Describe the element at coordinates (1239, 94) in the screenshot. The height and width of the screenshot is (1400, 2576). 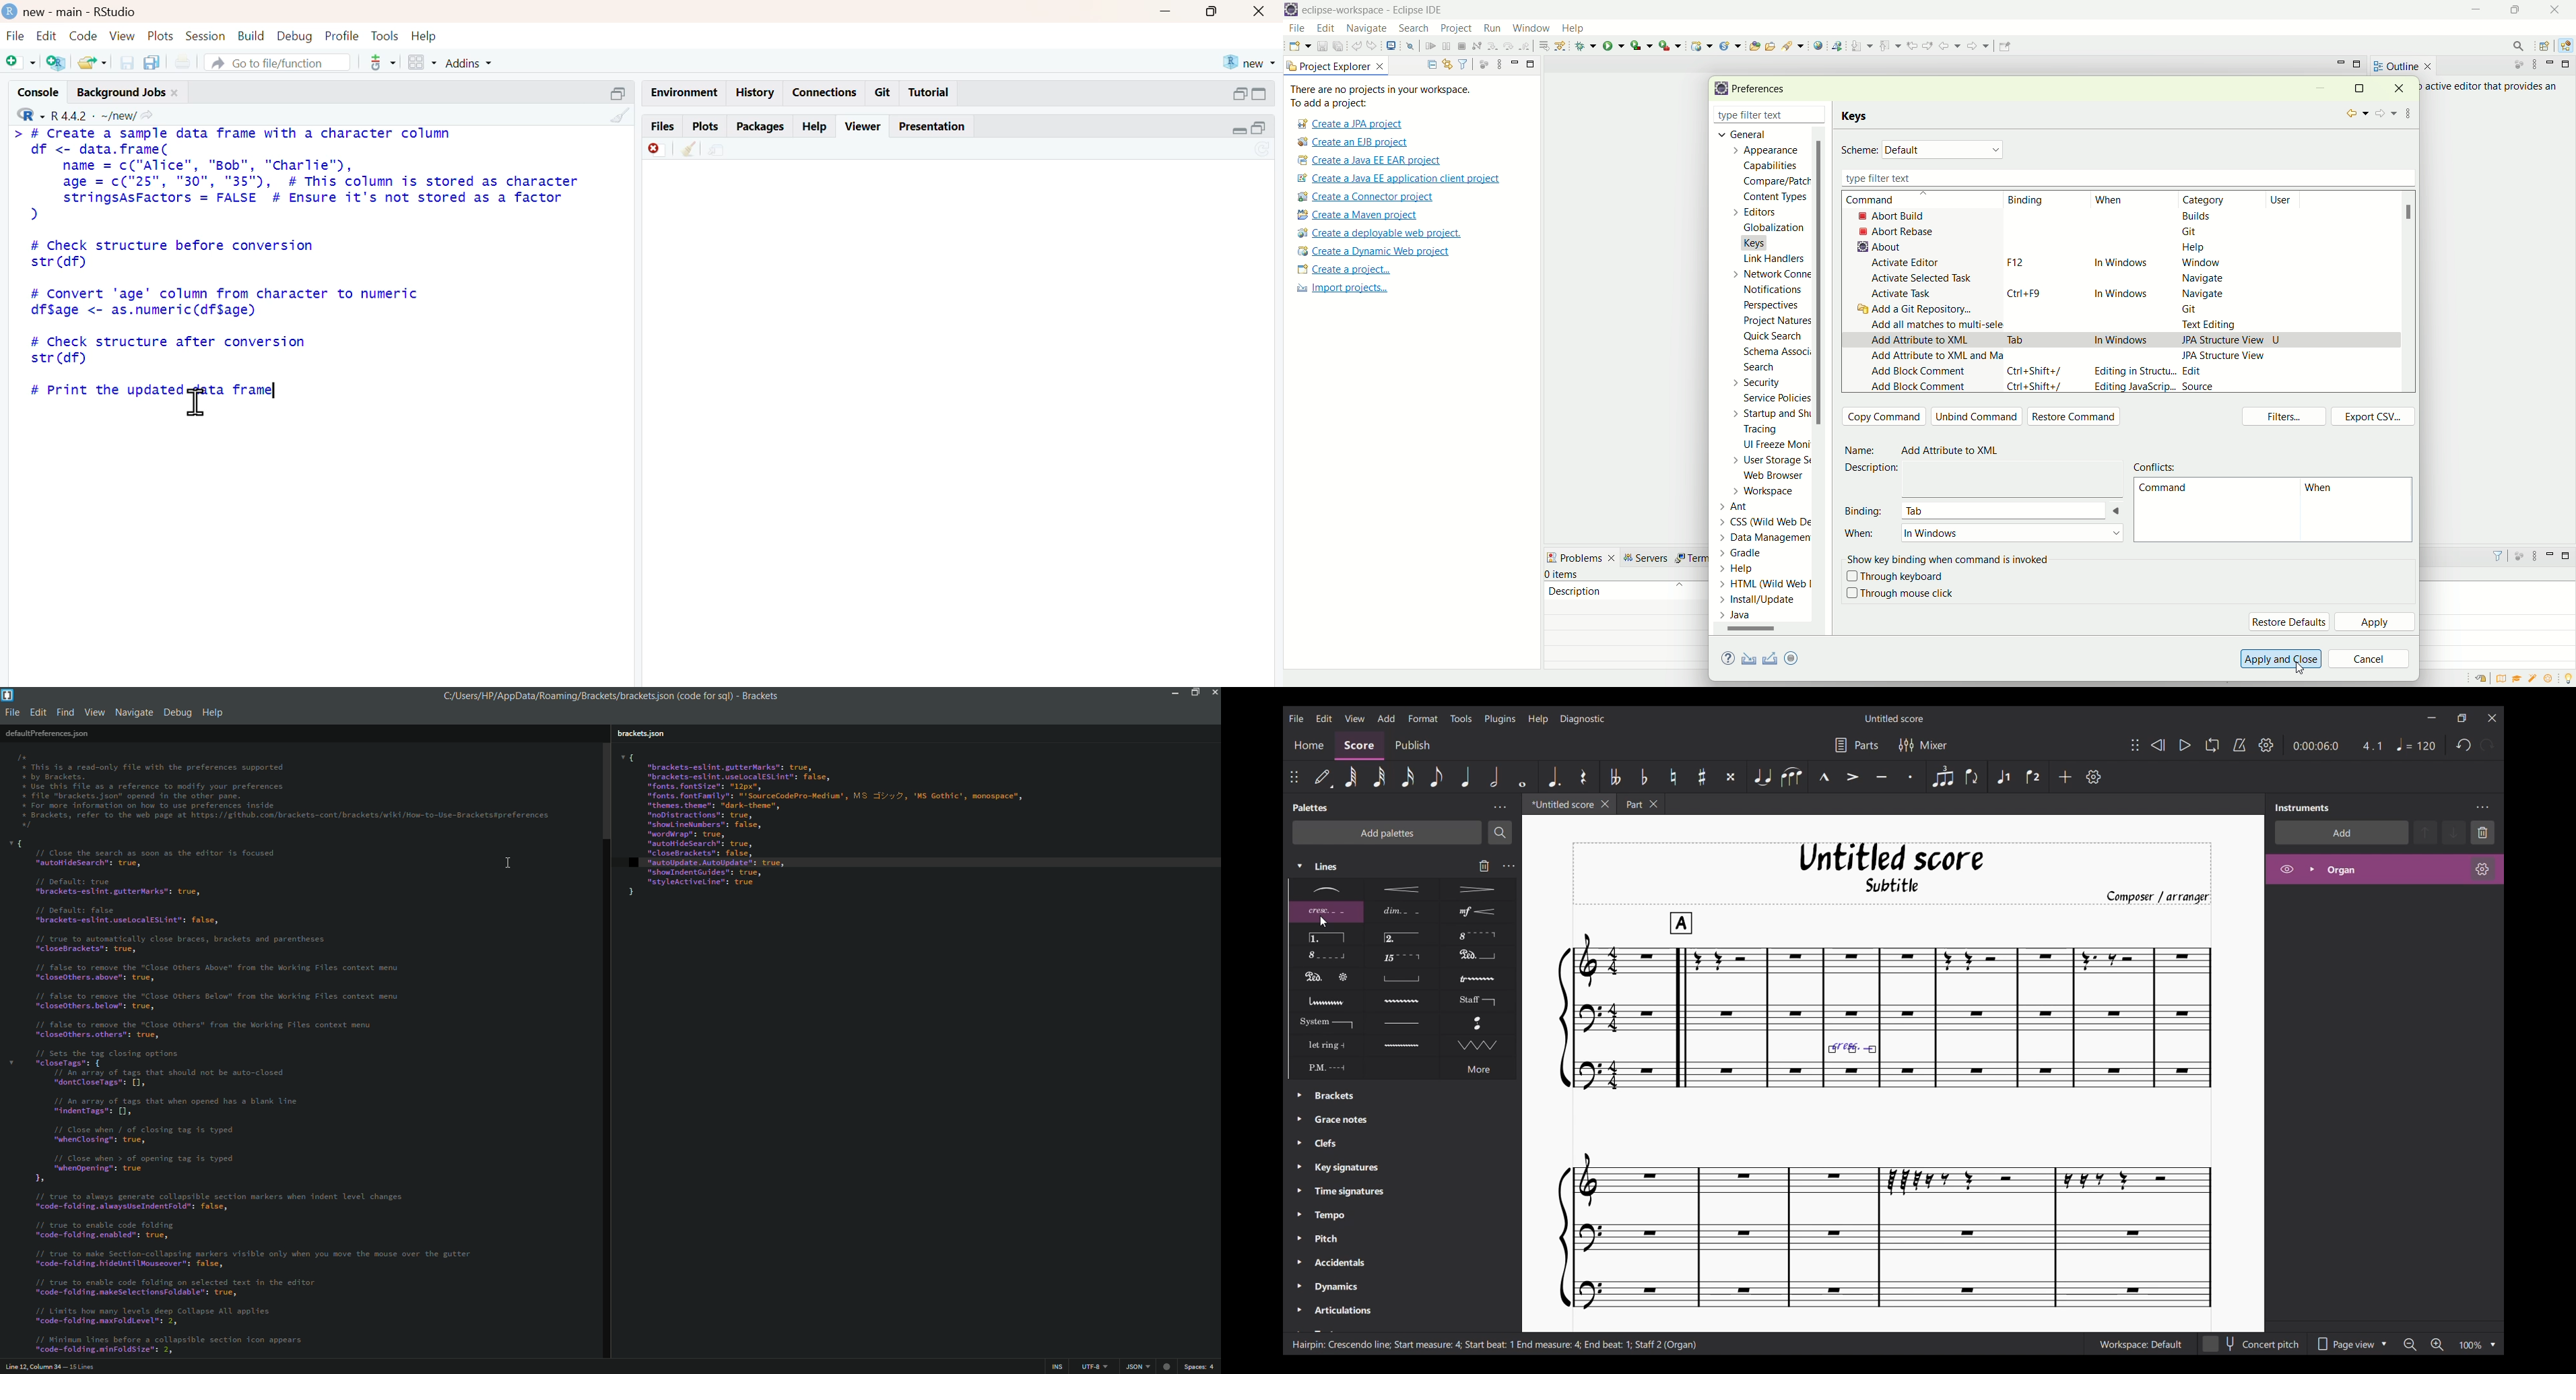
I see `open in separate window` at that location.